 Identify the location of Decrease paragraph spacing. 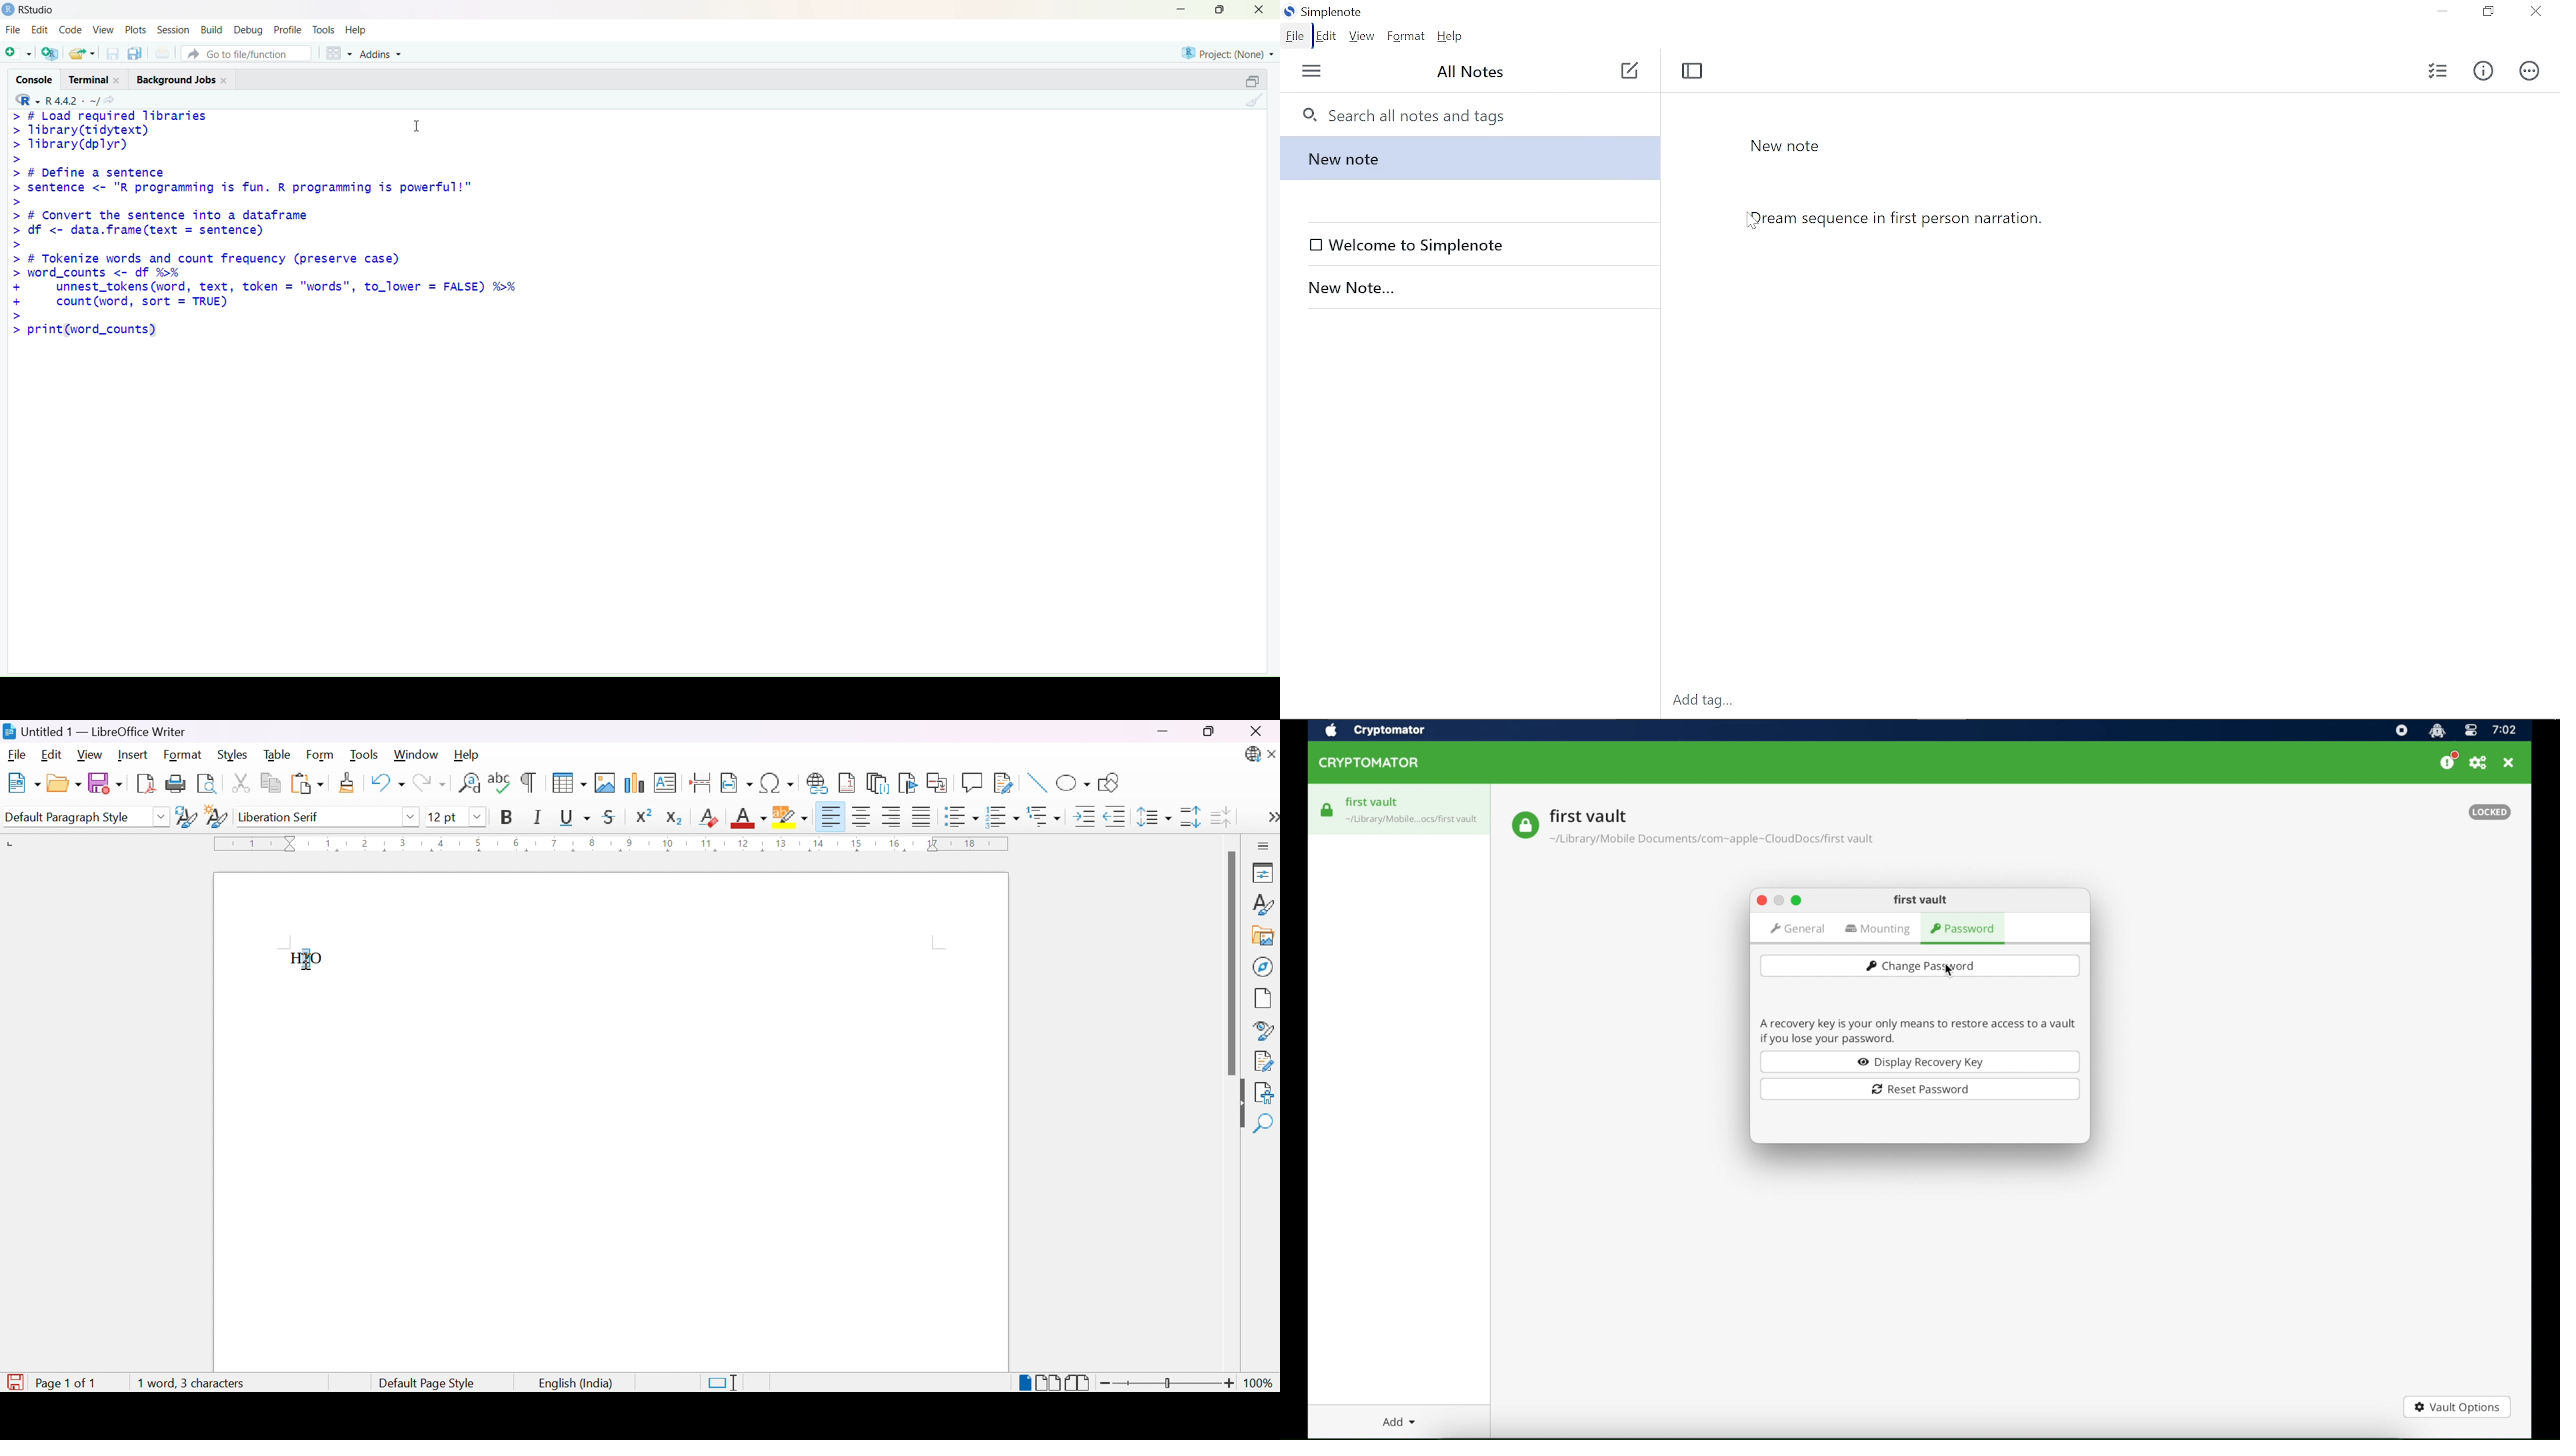
(1219, 815).